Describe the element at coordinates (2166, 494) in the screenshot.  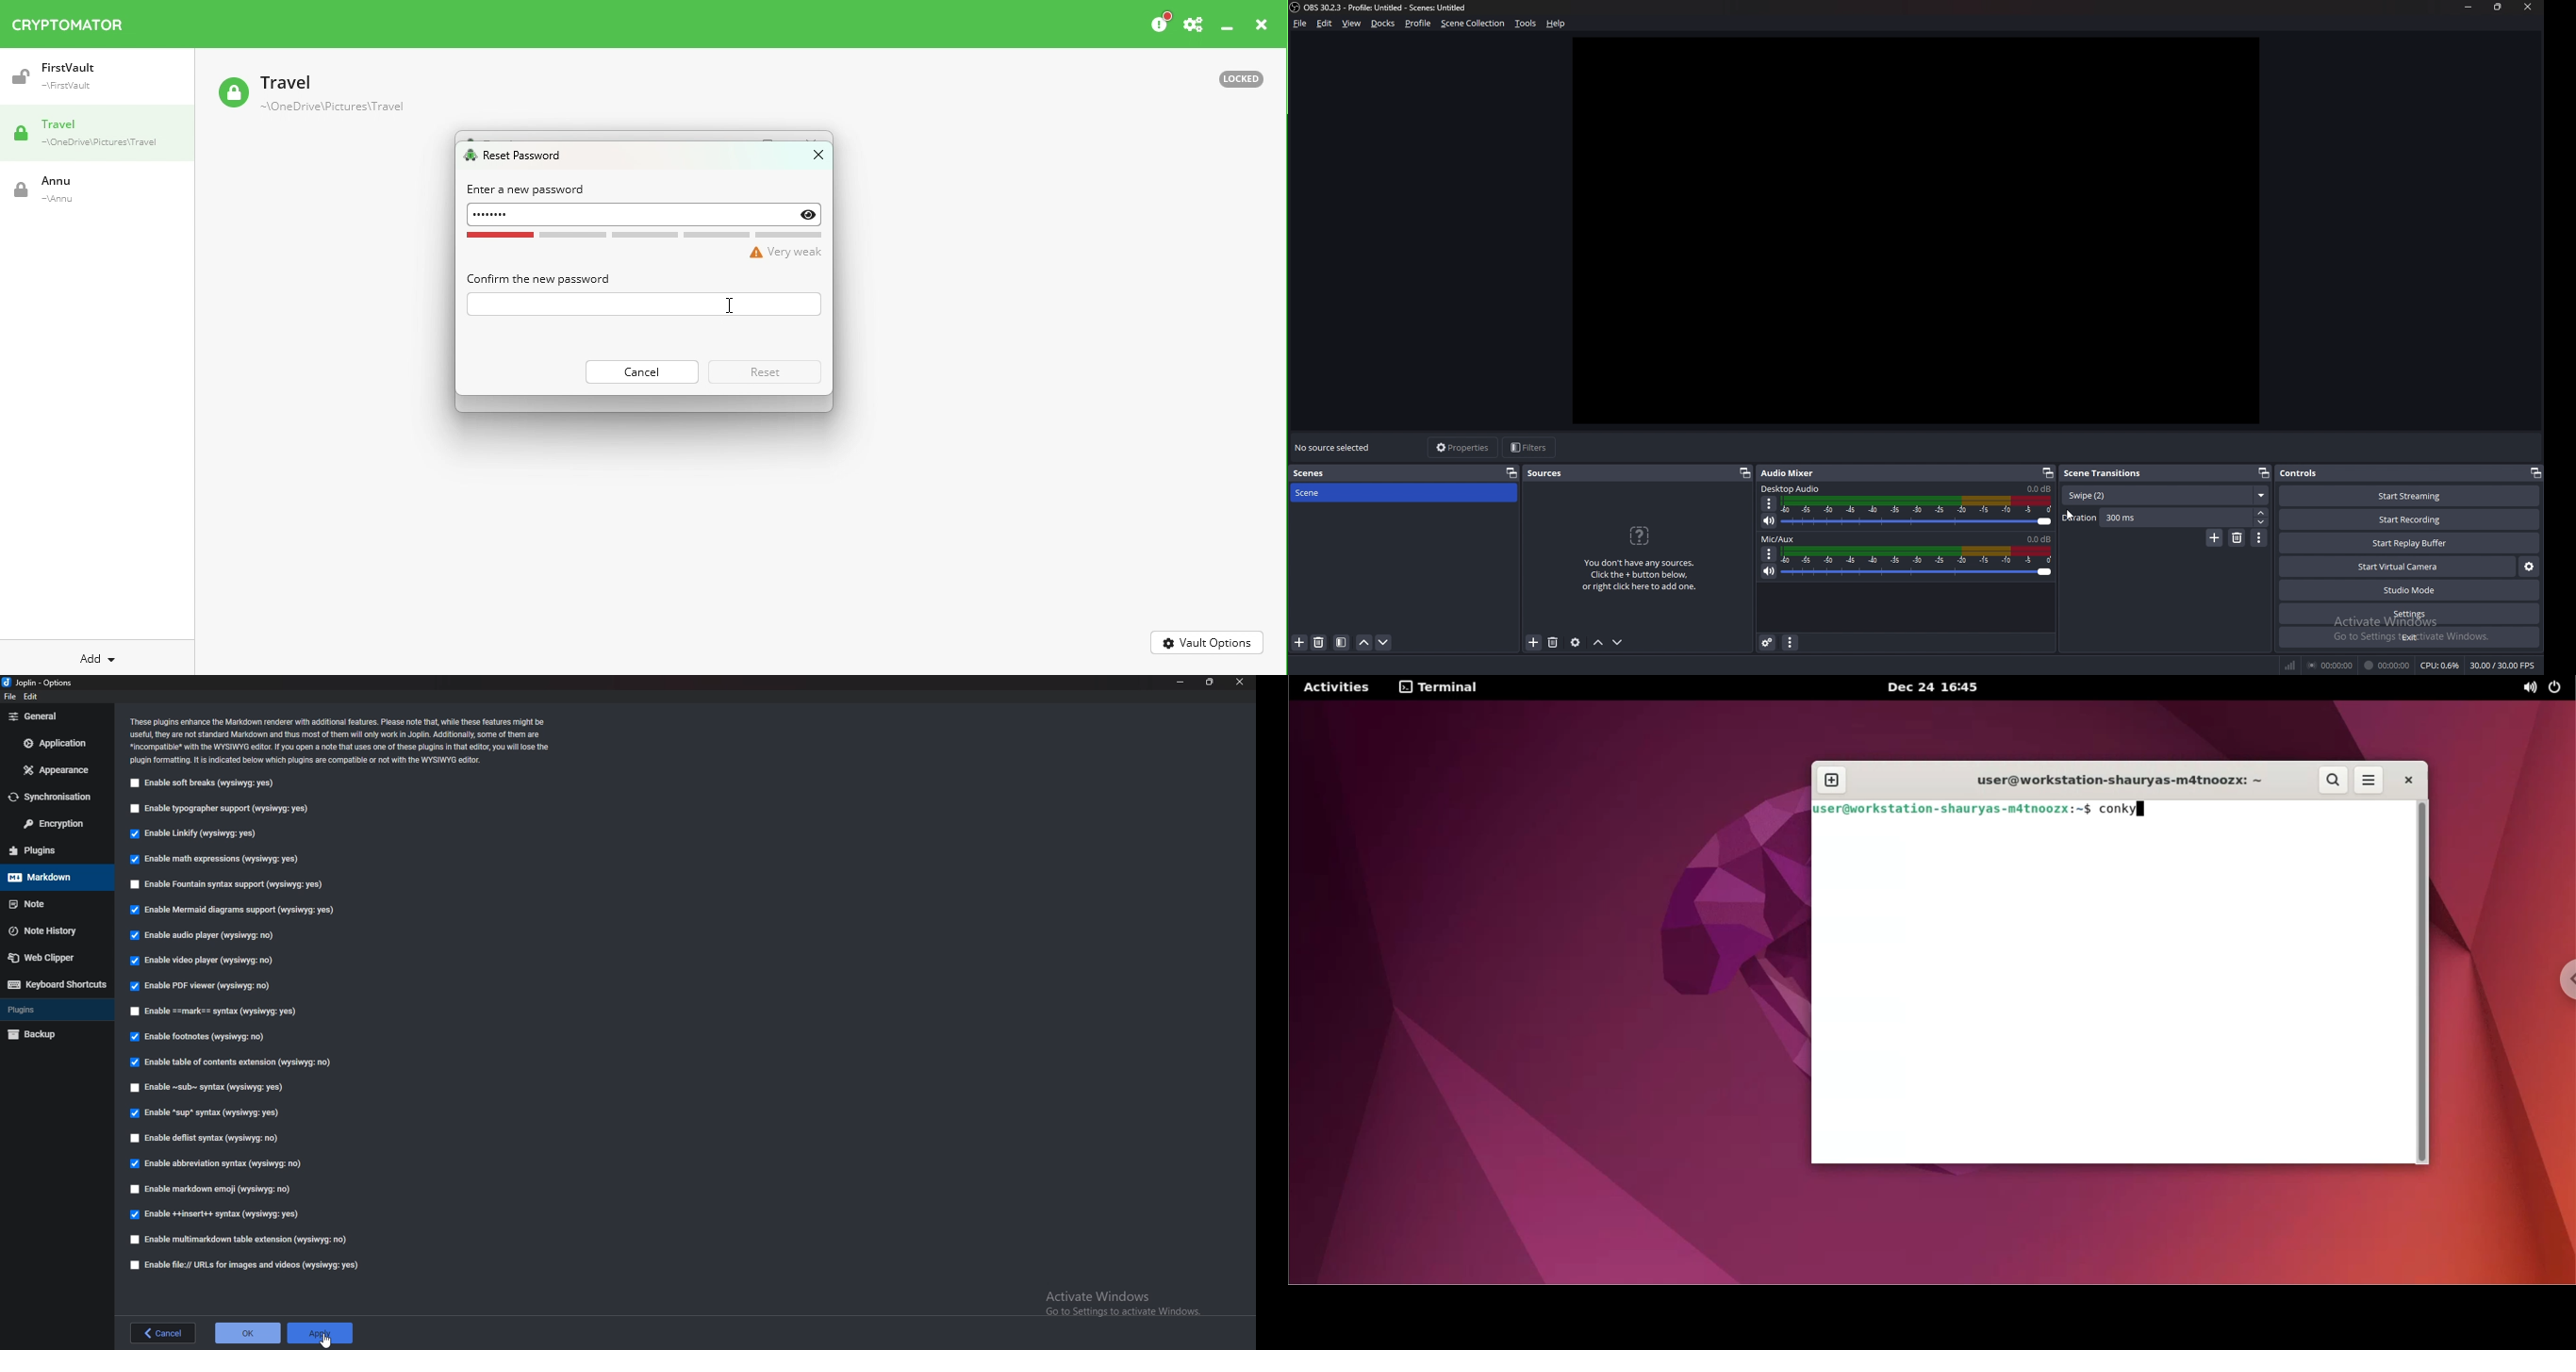
I see `transition` at that location.